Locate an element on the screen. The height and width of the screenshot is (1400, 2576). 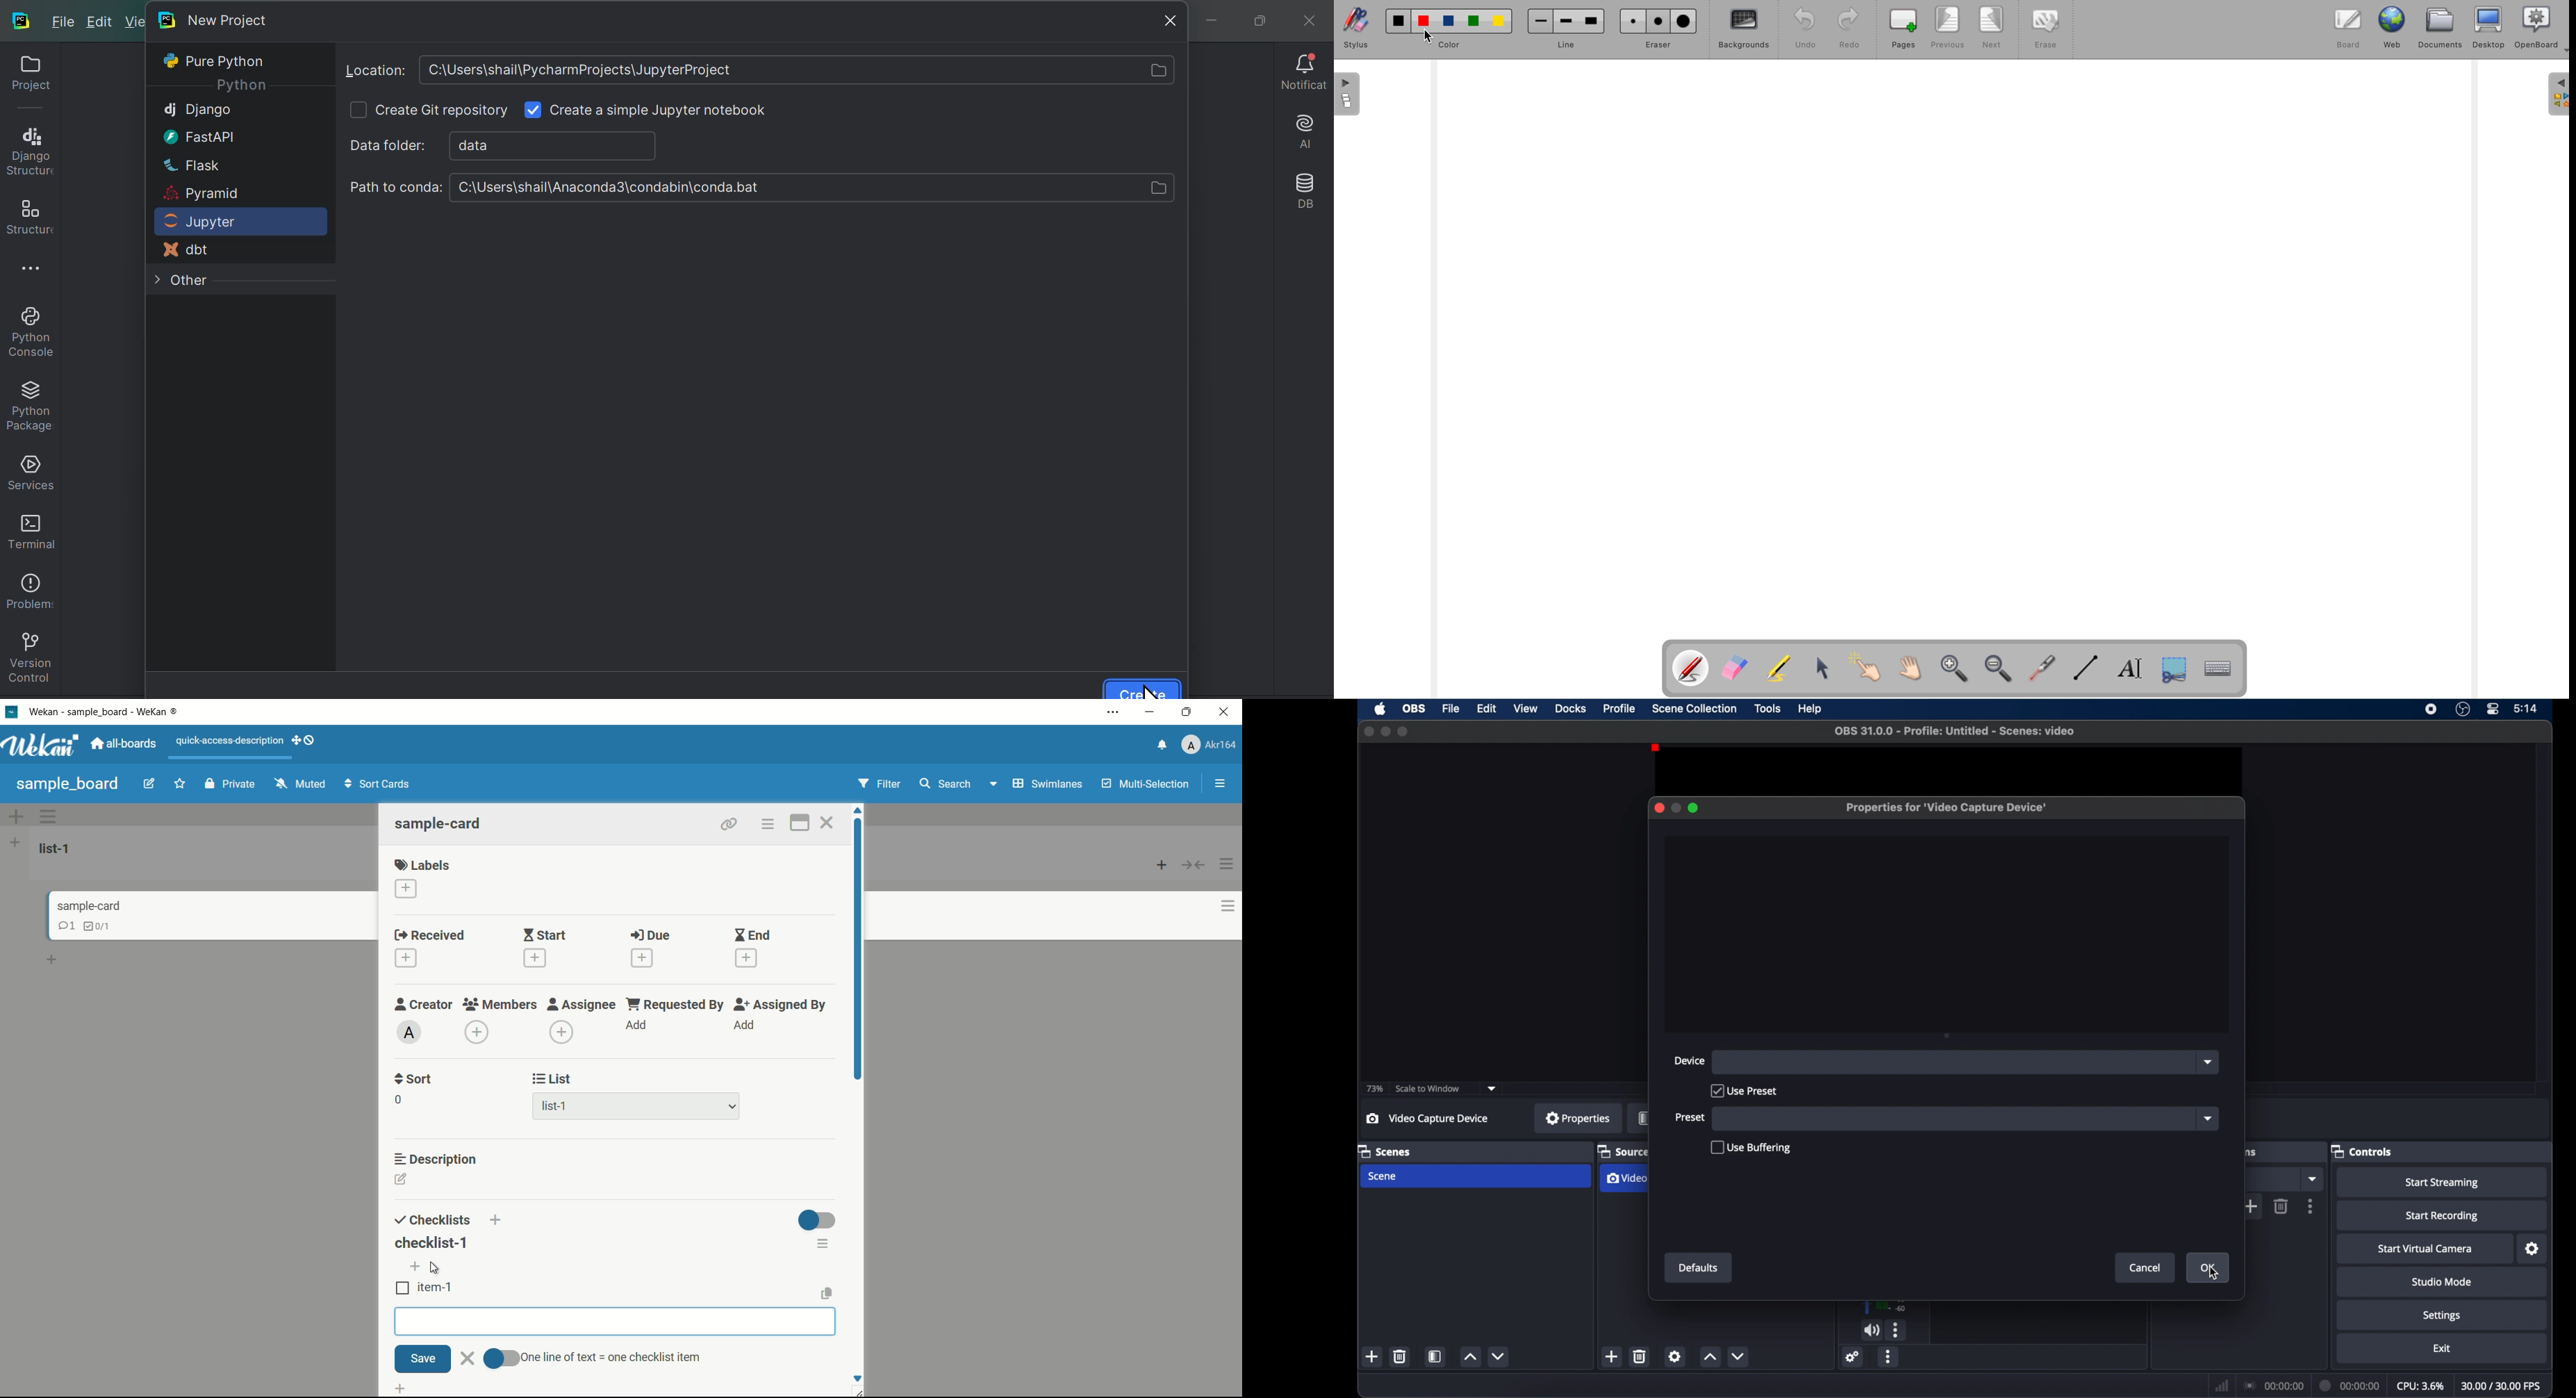
start streaming is located at coordinates (2443, 1183).